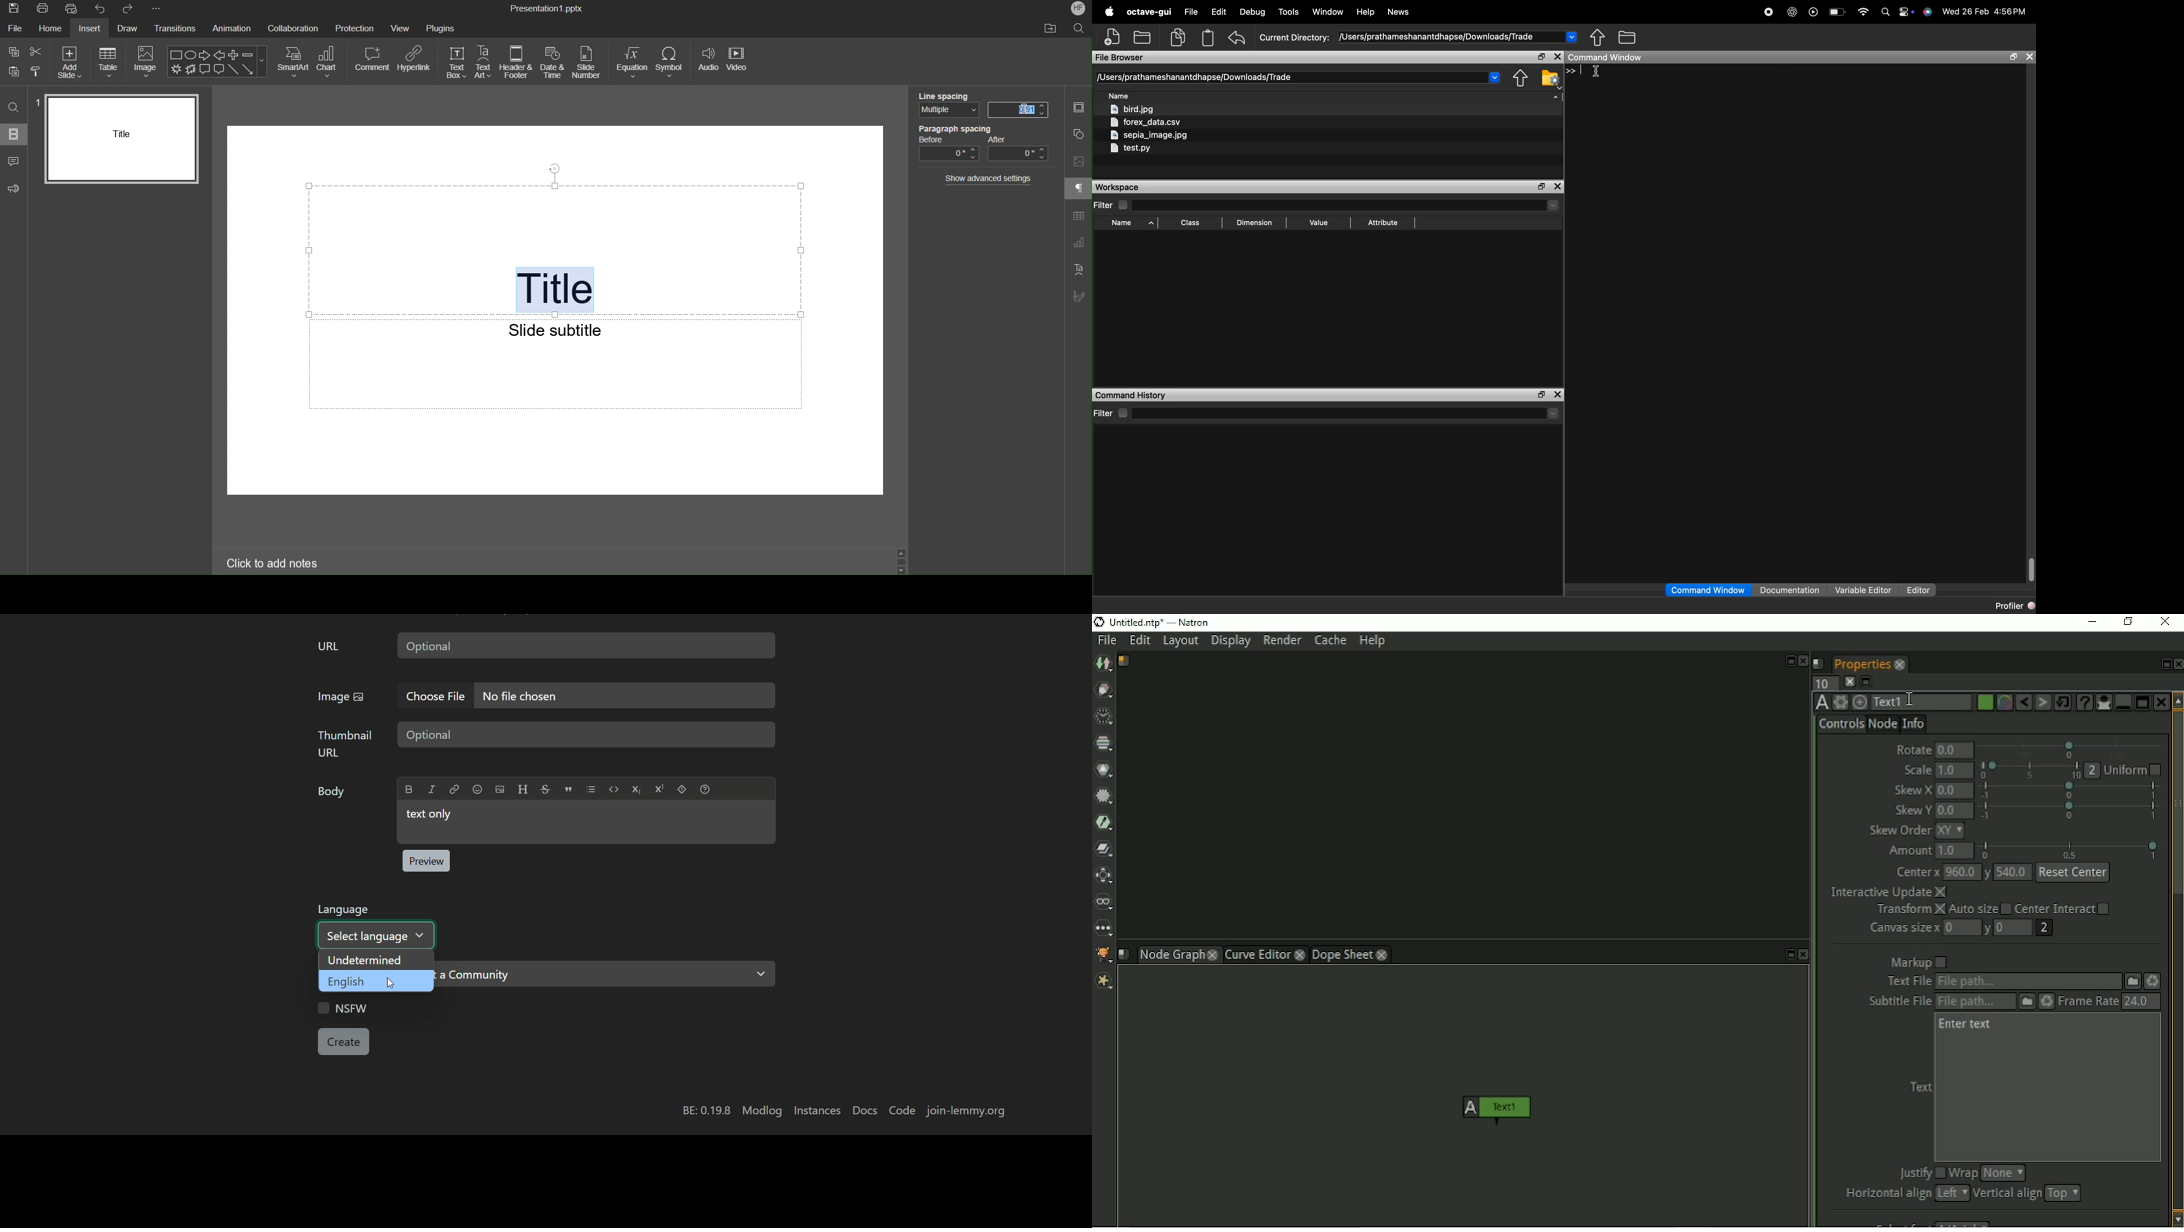  Describe the element at coordinates (948, 150) in the screenshot. I see `Before` at that location.